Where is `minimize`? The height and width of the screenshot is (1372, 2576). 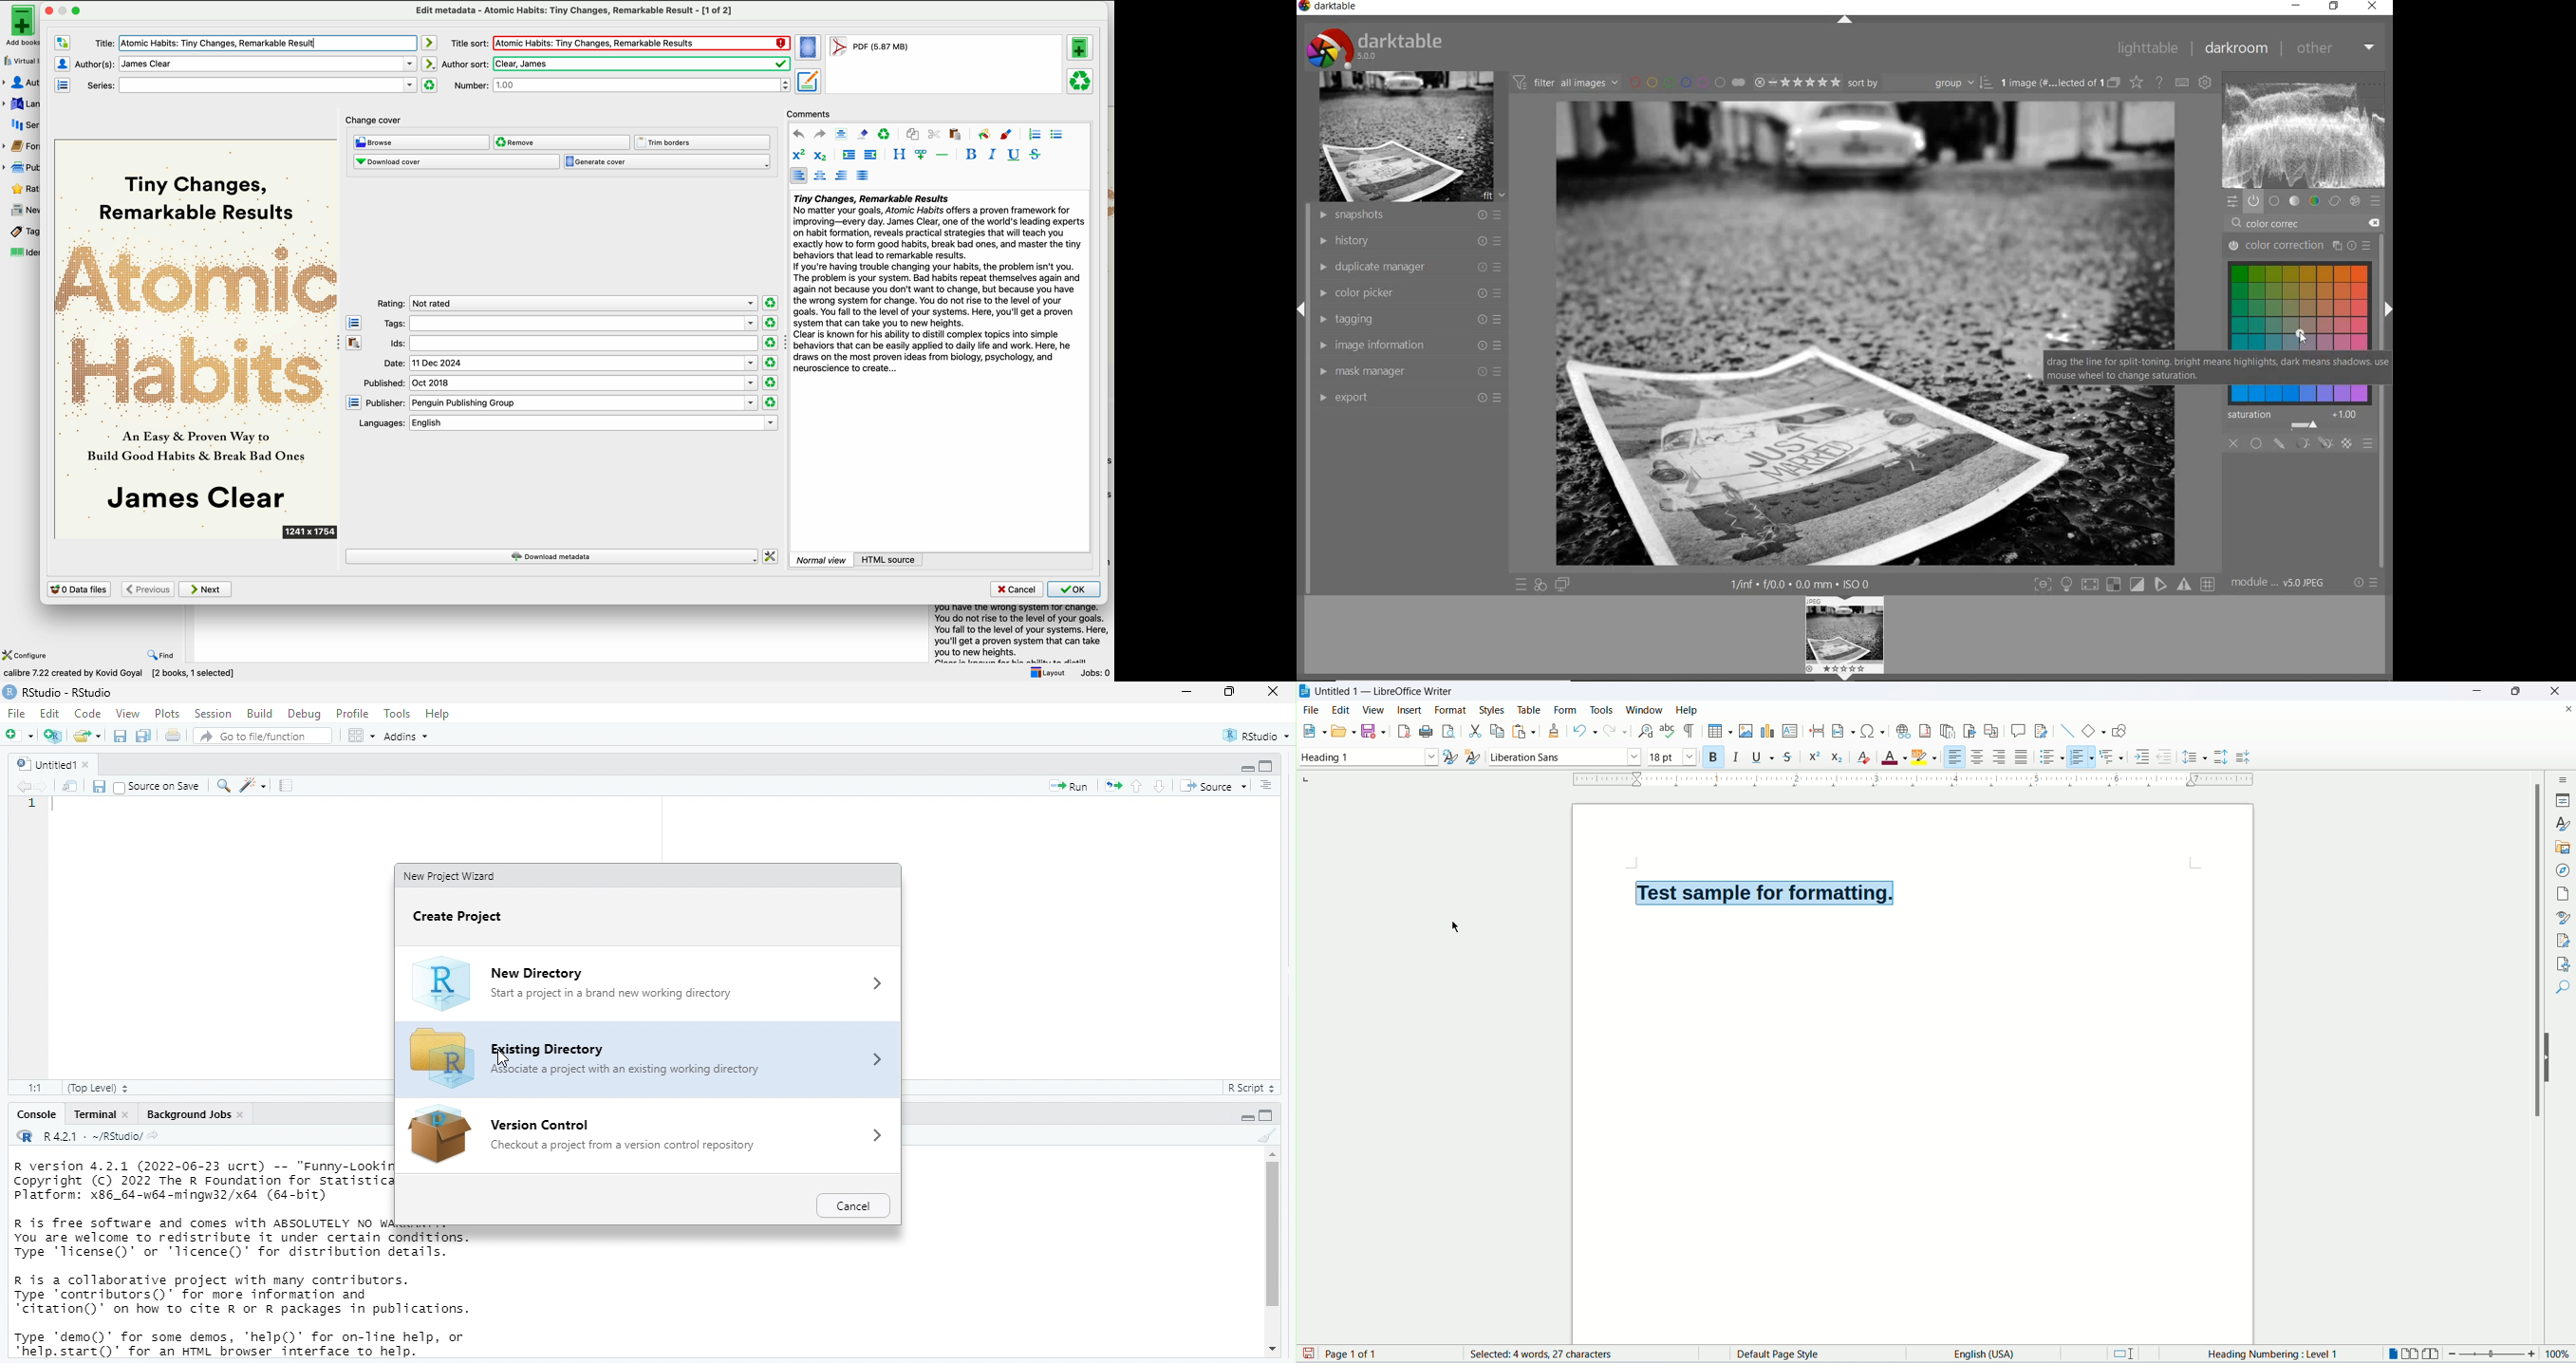
minimize is located at coordinates (2297, 5).